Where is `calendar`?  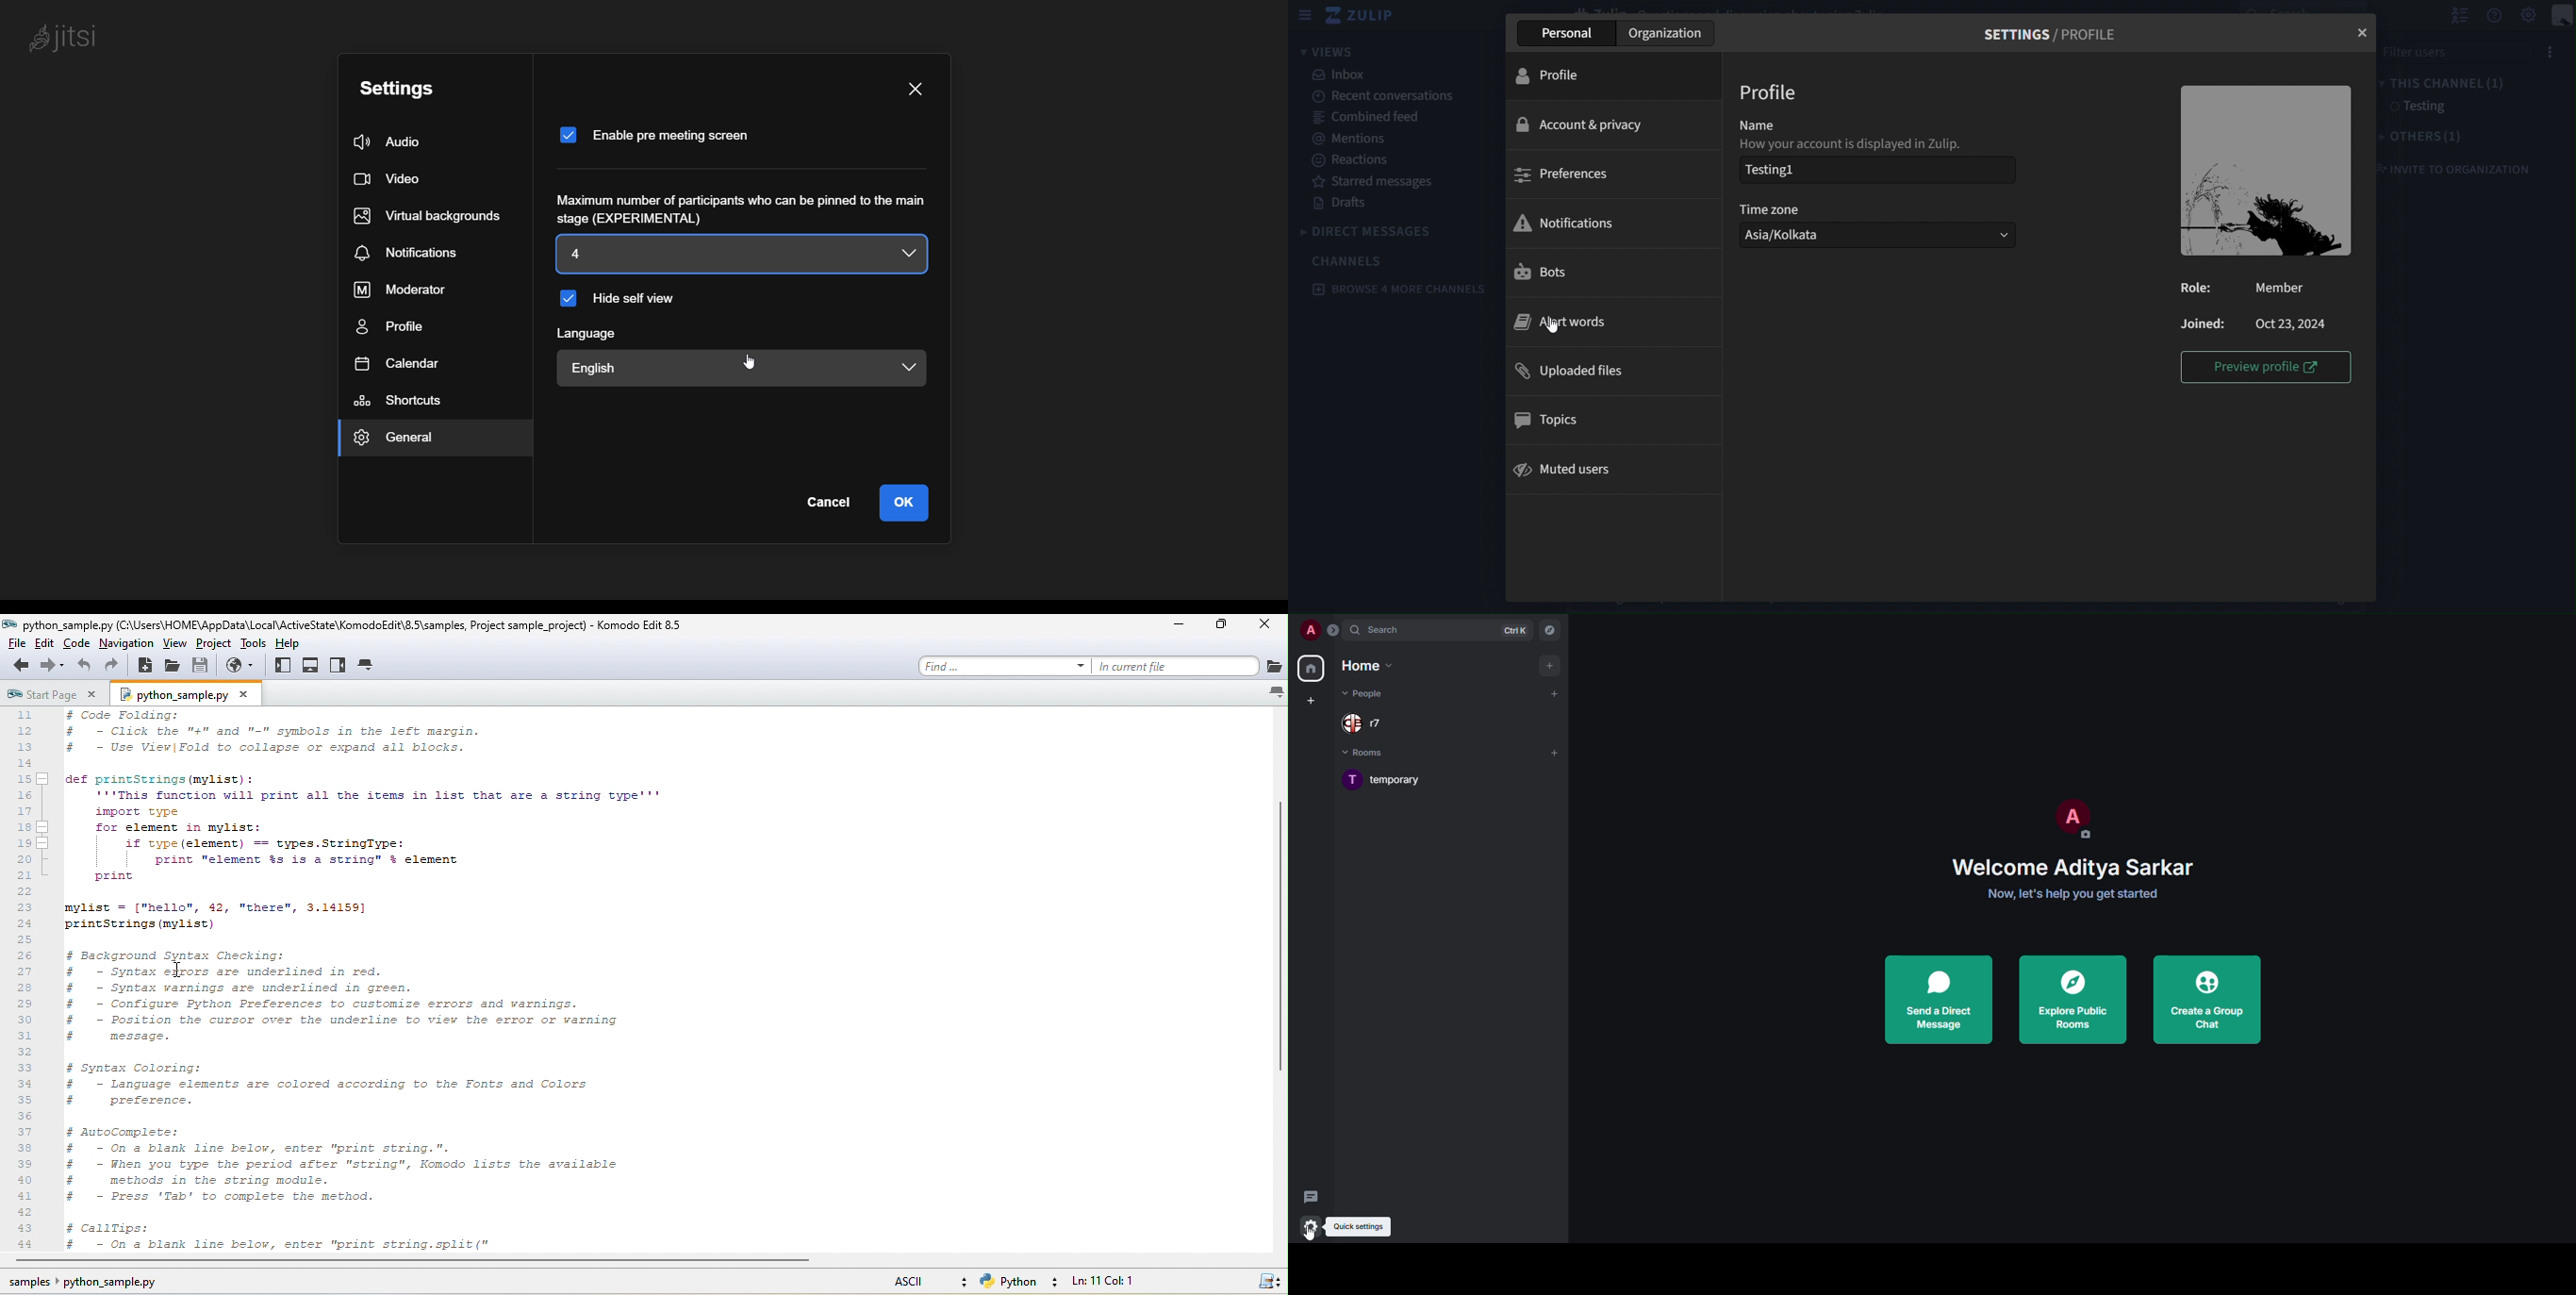
calendar is located at coordinates (398, 362).